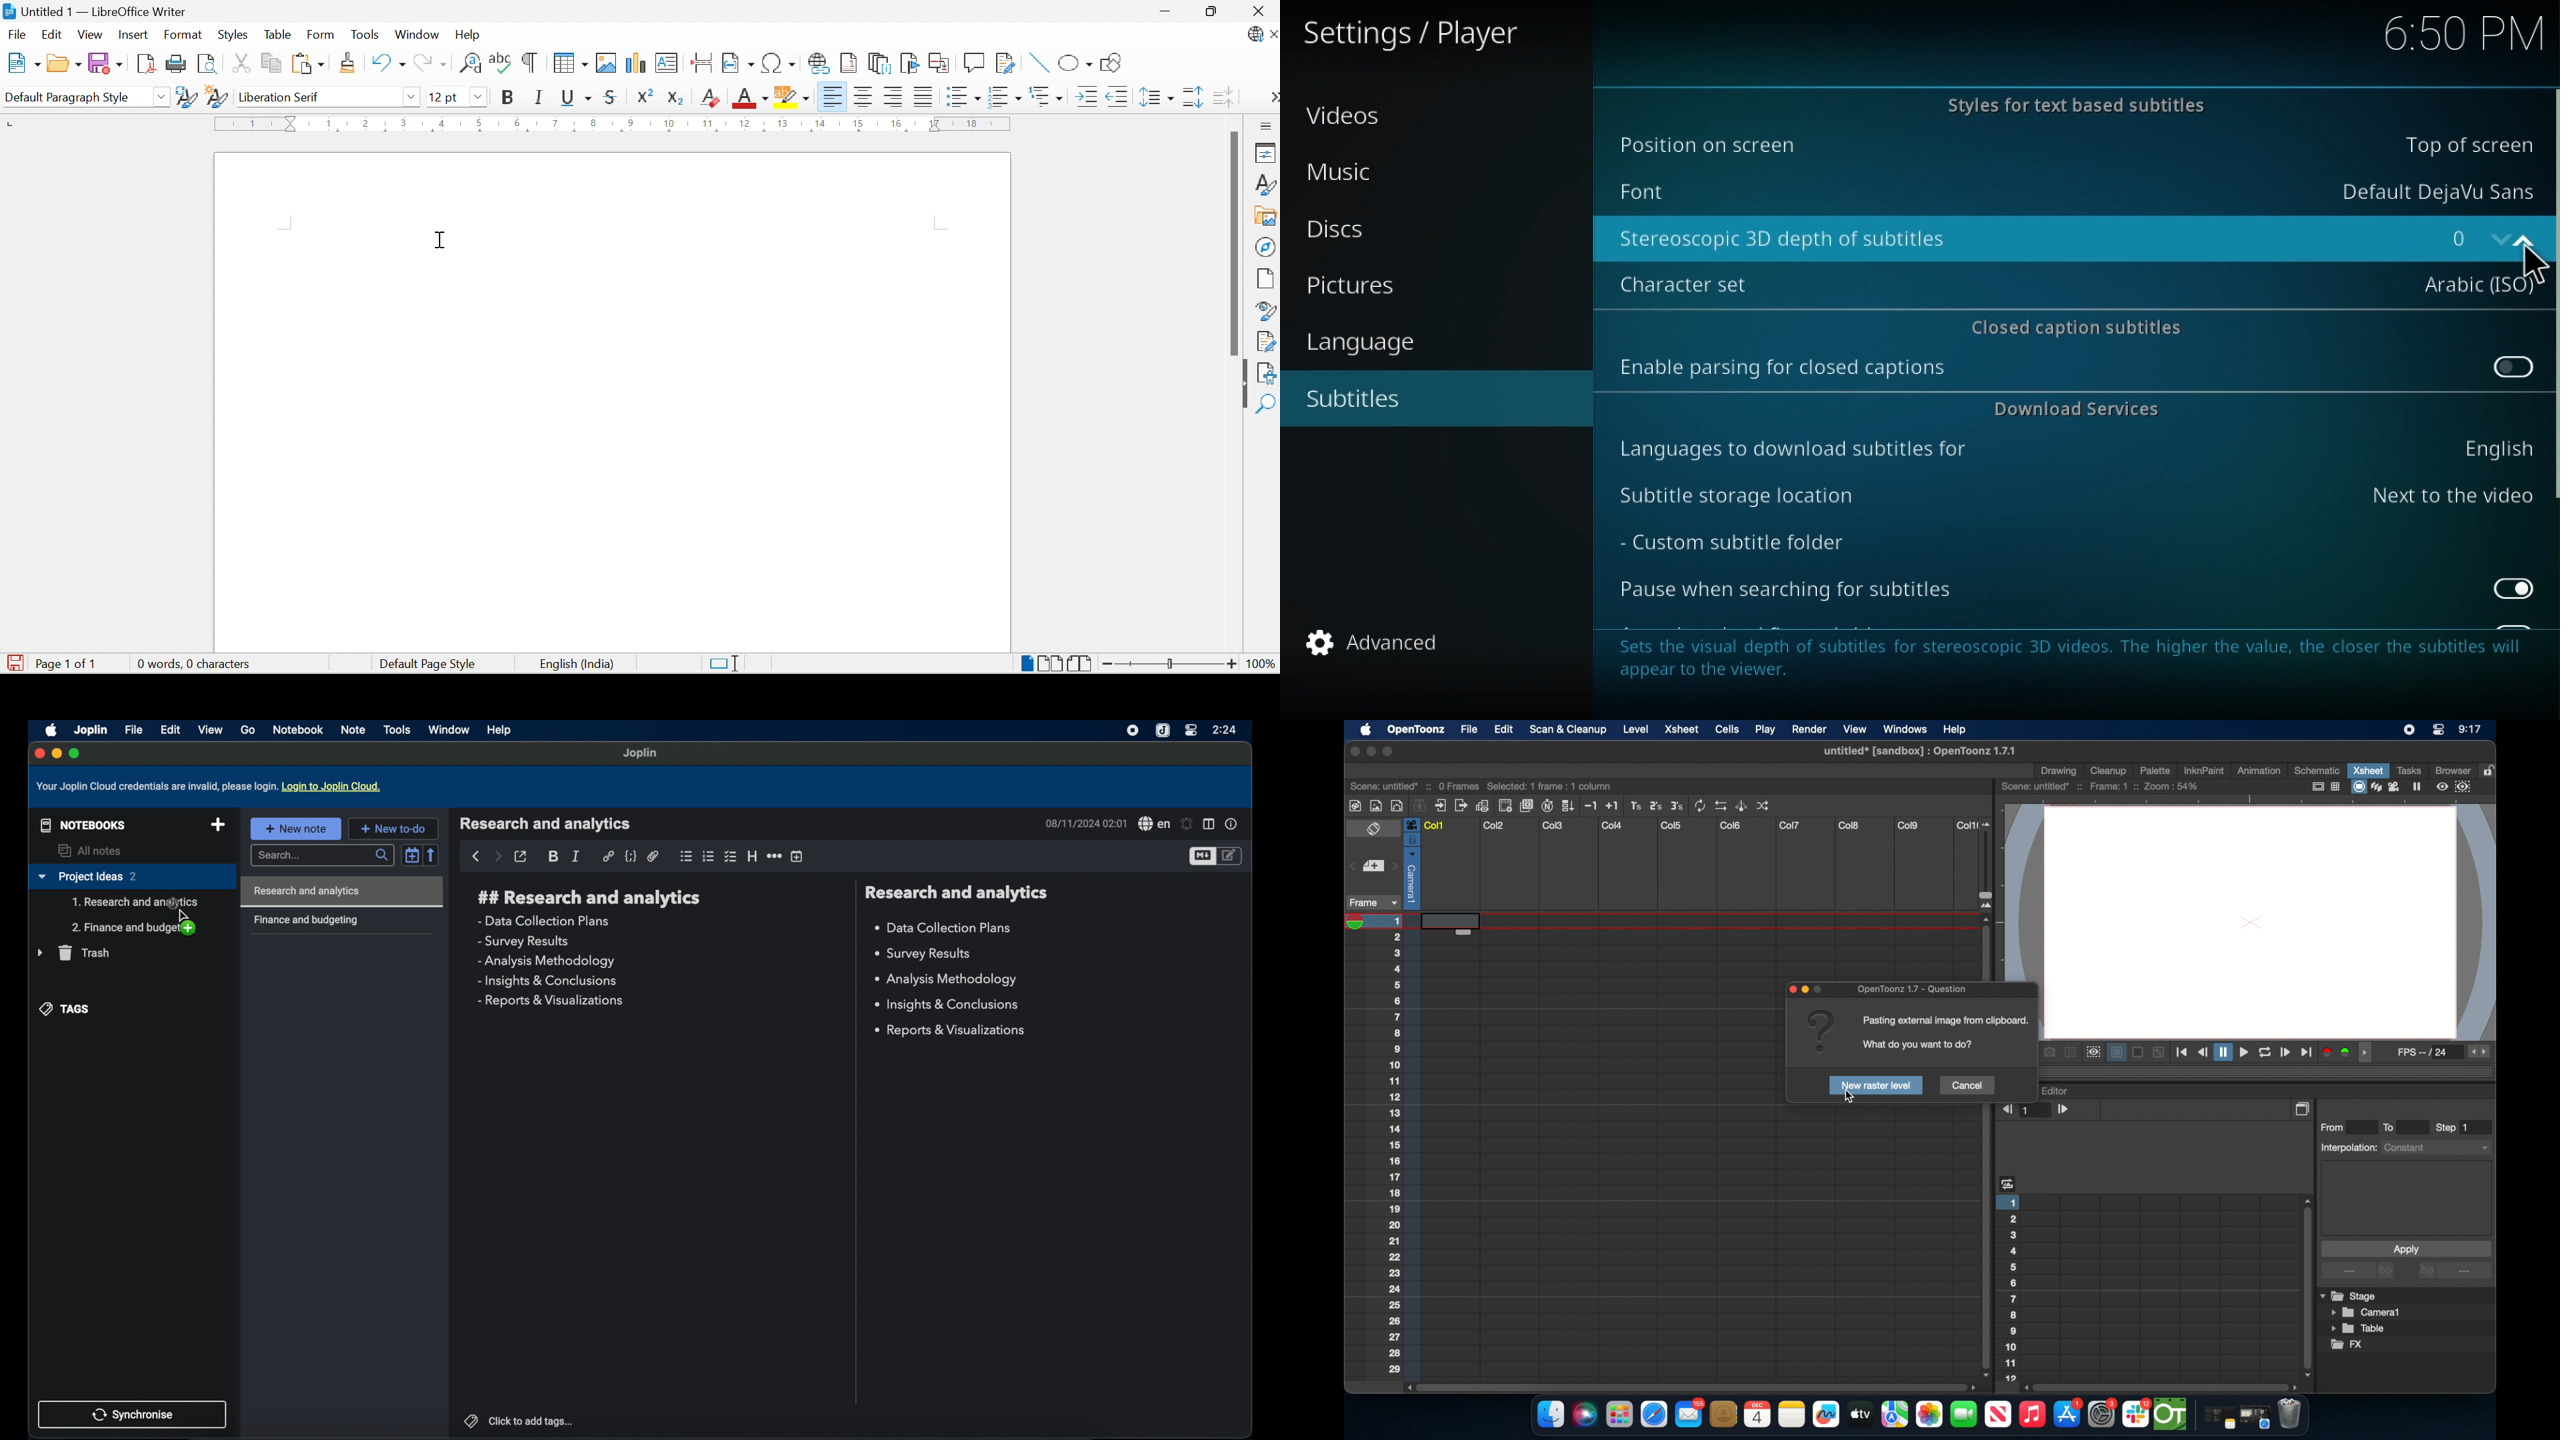 Image resolution: width=2576 pixels, height=1456 pixels. What do you see at coordinates (518, 1420) in the screenshot?
I see `click to add tags` at bounding box center [518, 1420].